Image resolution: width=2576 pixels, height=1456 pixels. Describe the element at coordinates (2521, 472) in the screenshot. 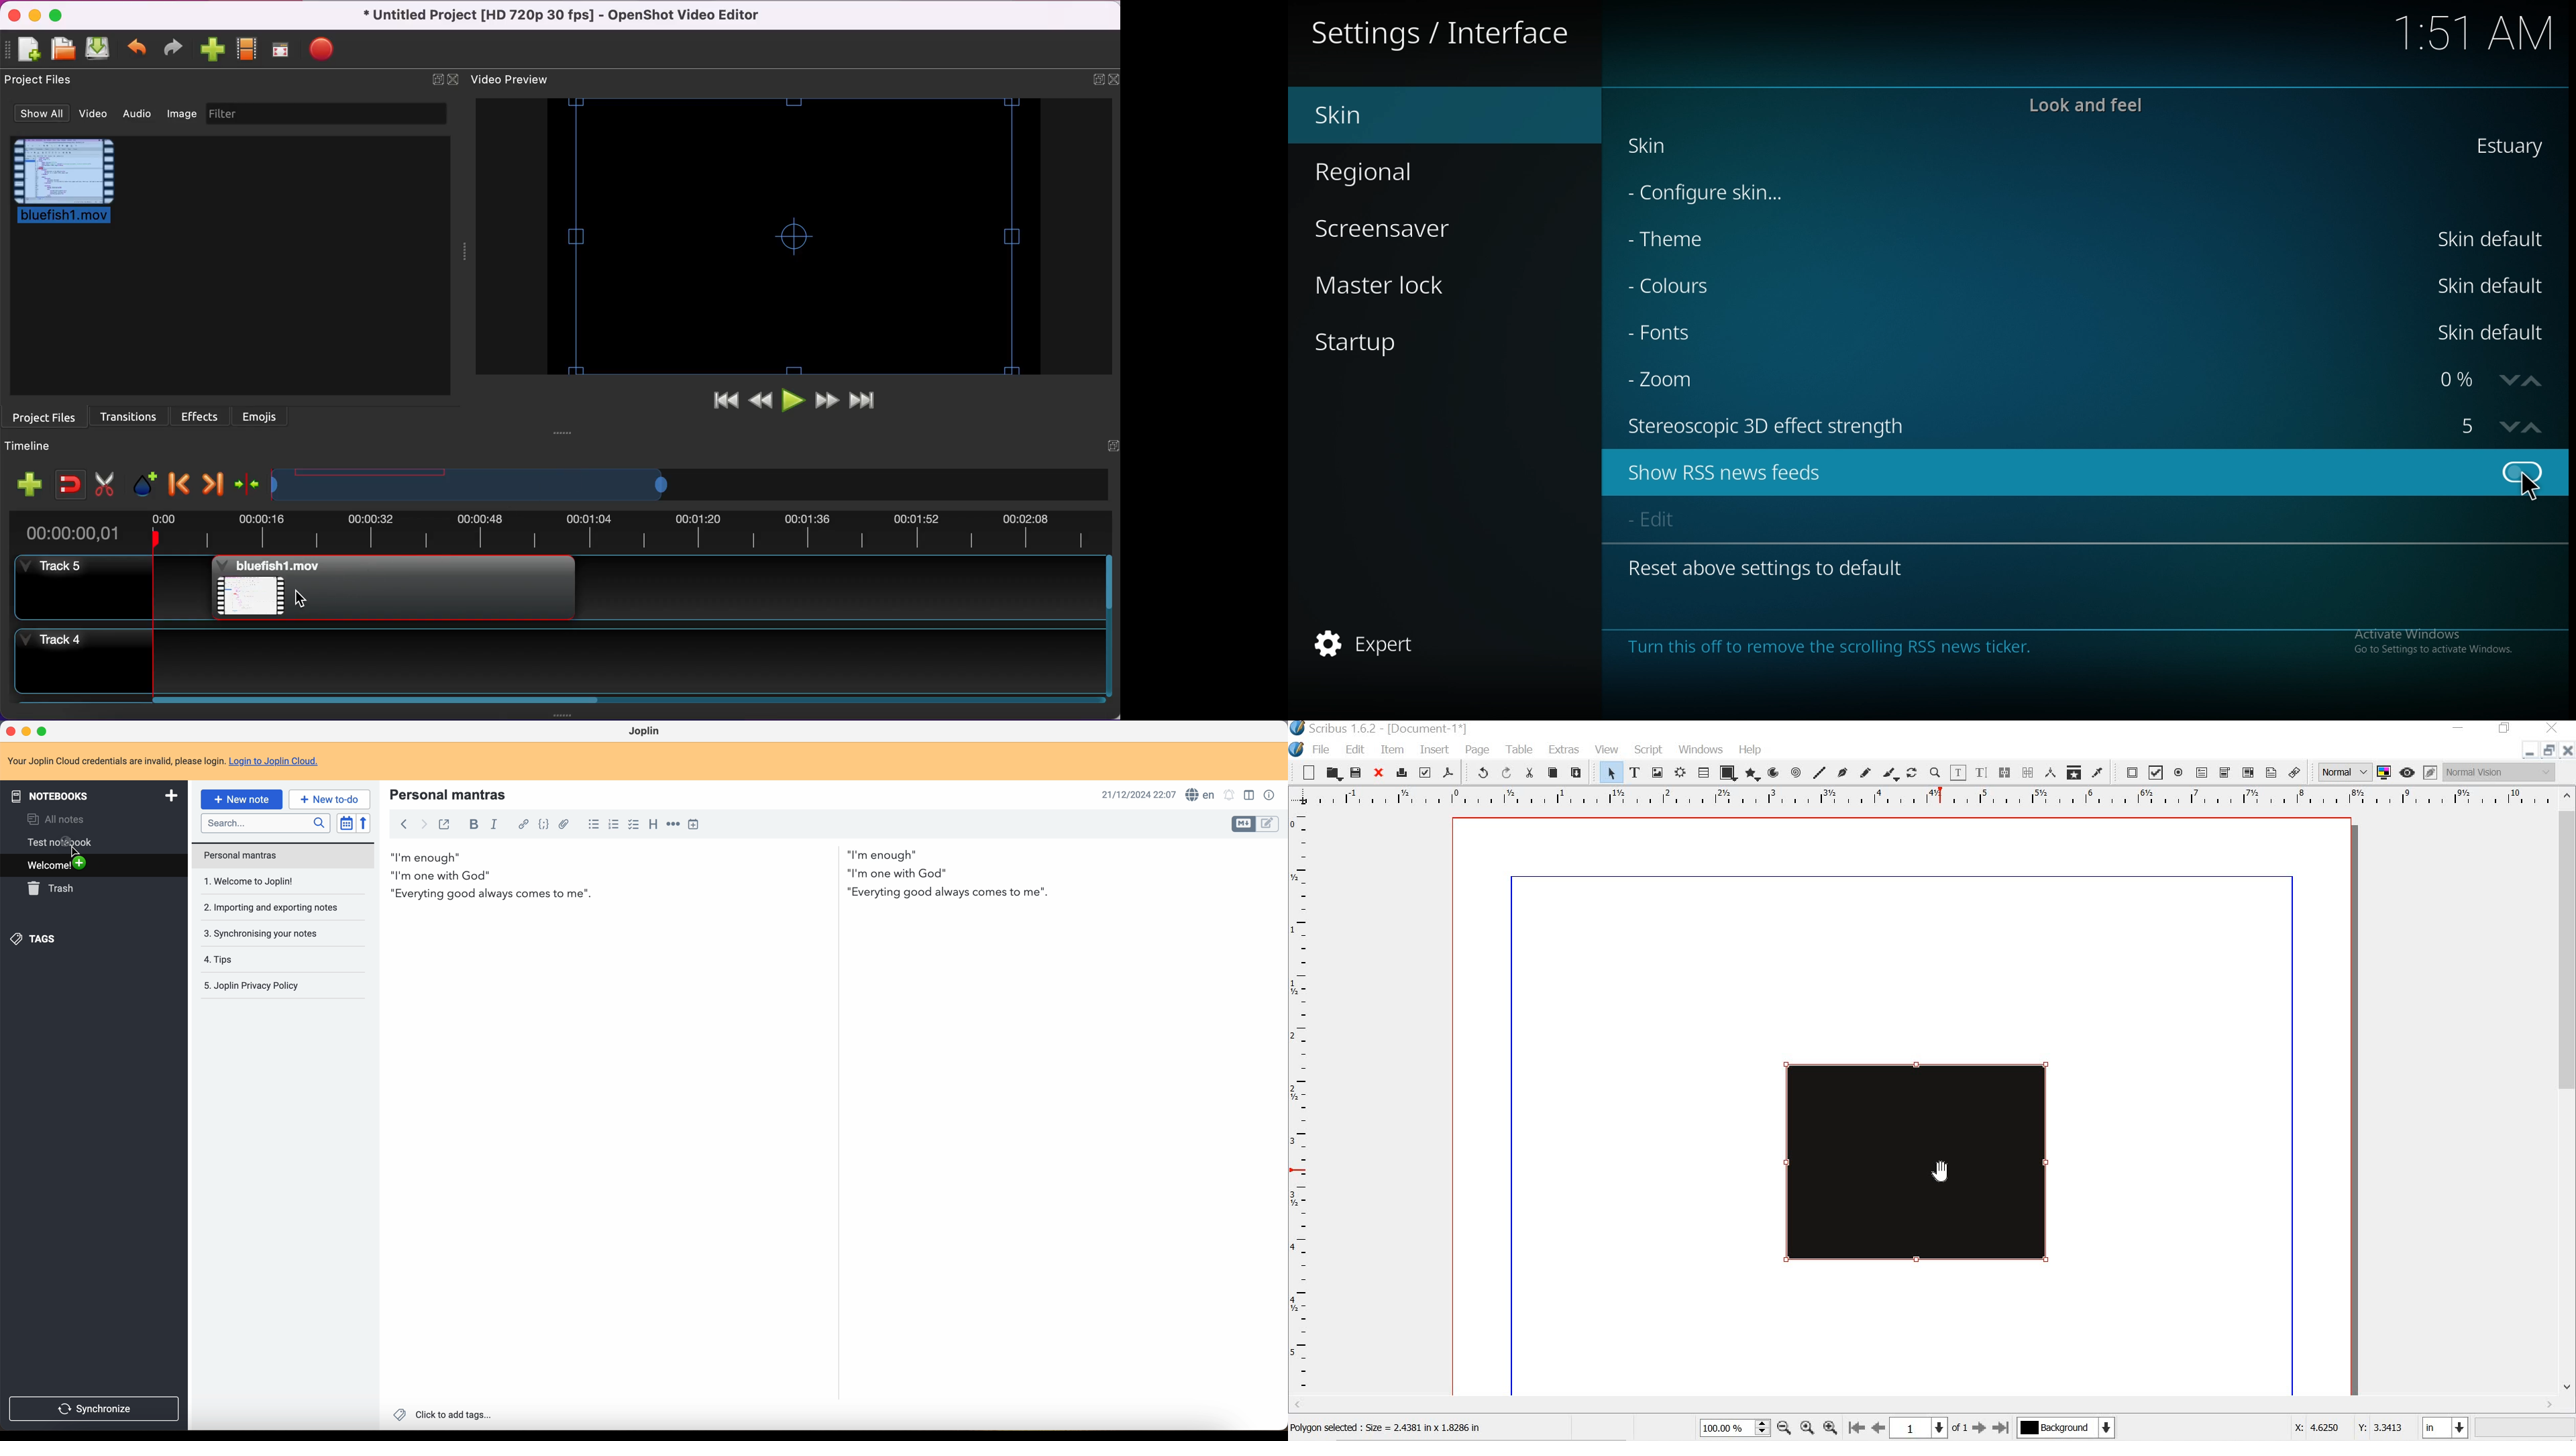

I see `show rss feeds` at that location.